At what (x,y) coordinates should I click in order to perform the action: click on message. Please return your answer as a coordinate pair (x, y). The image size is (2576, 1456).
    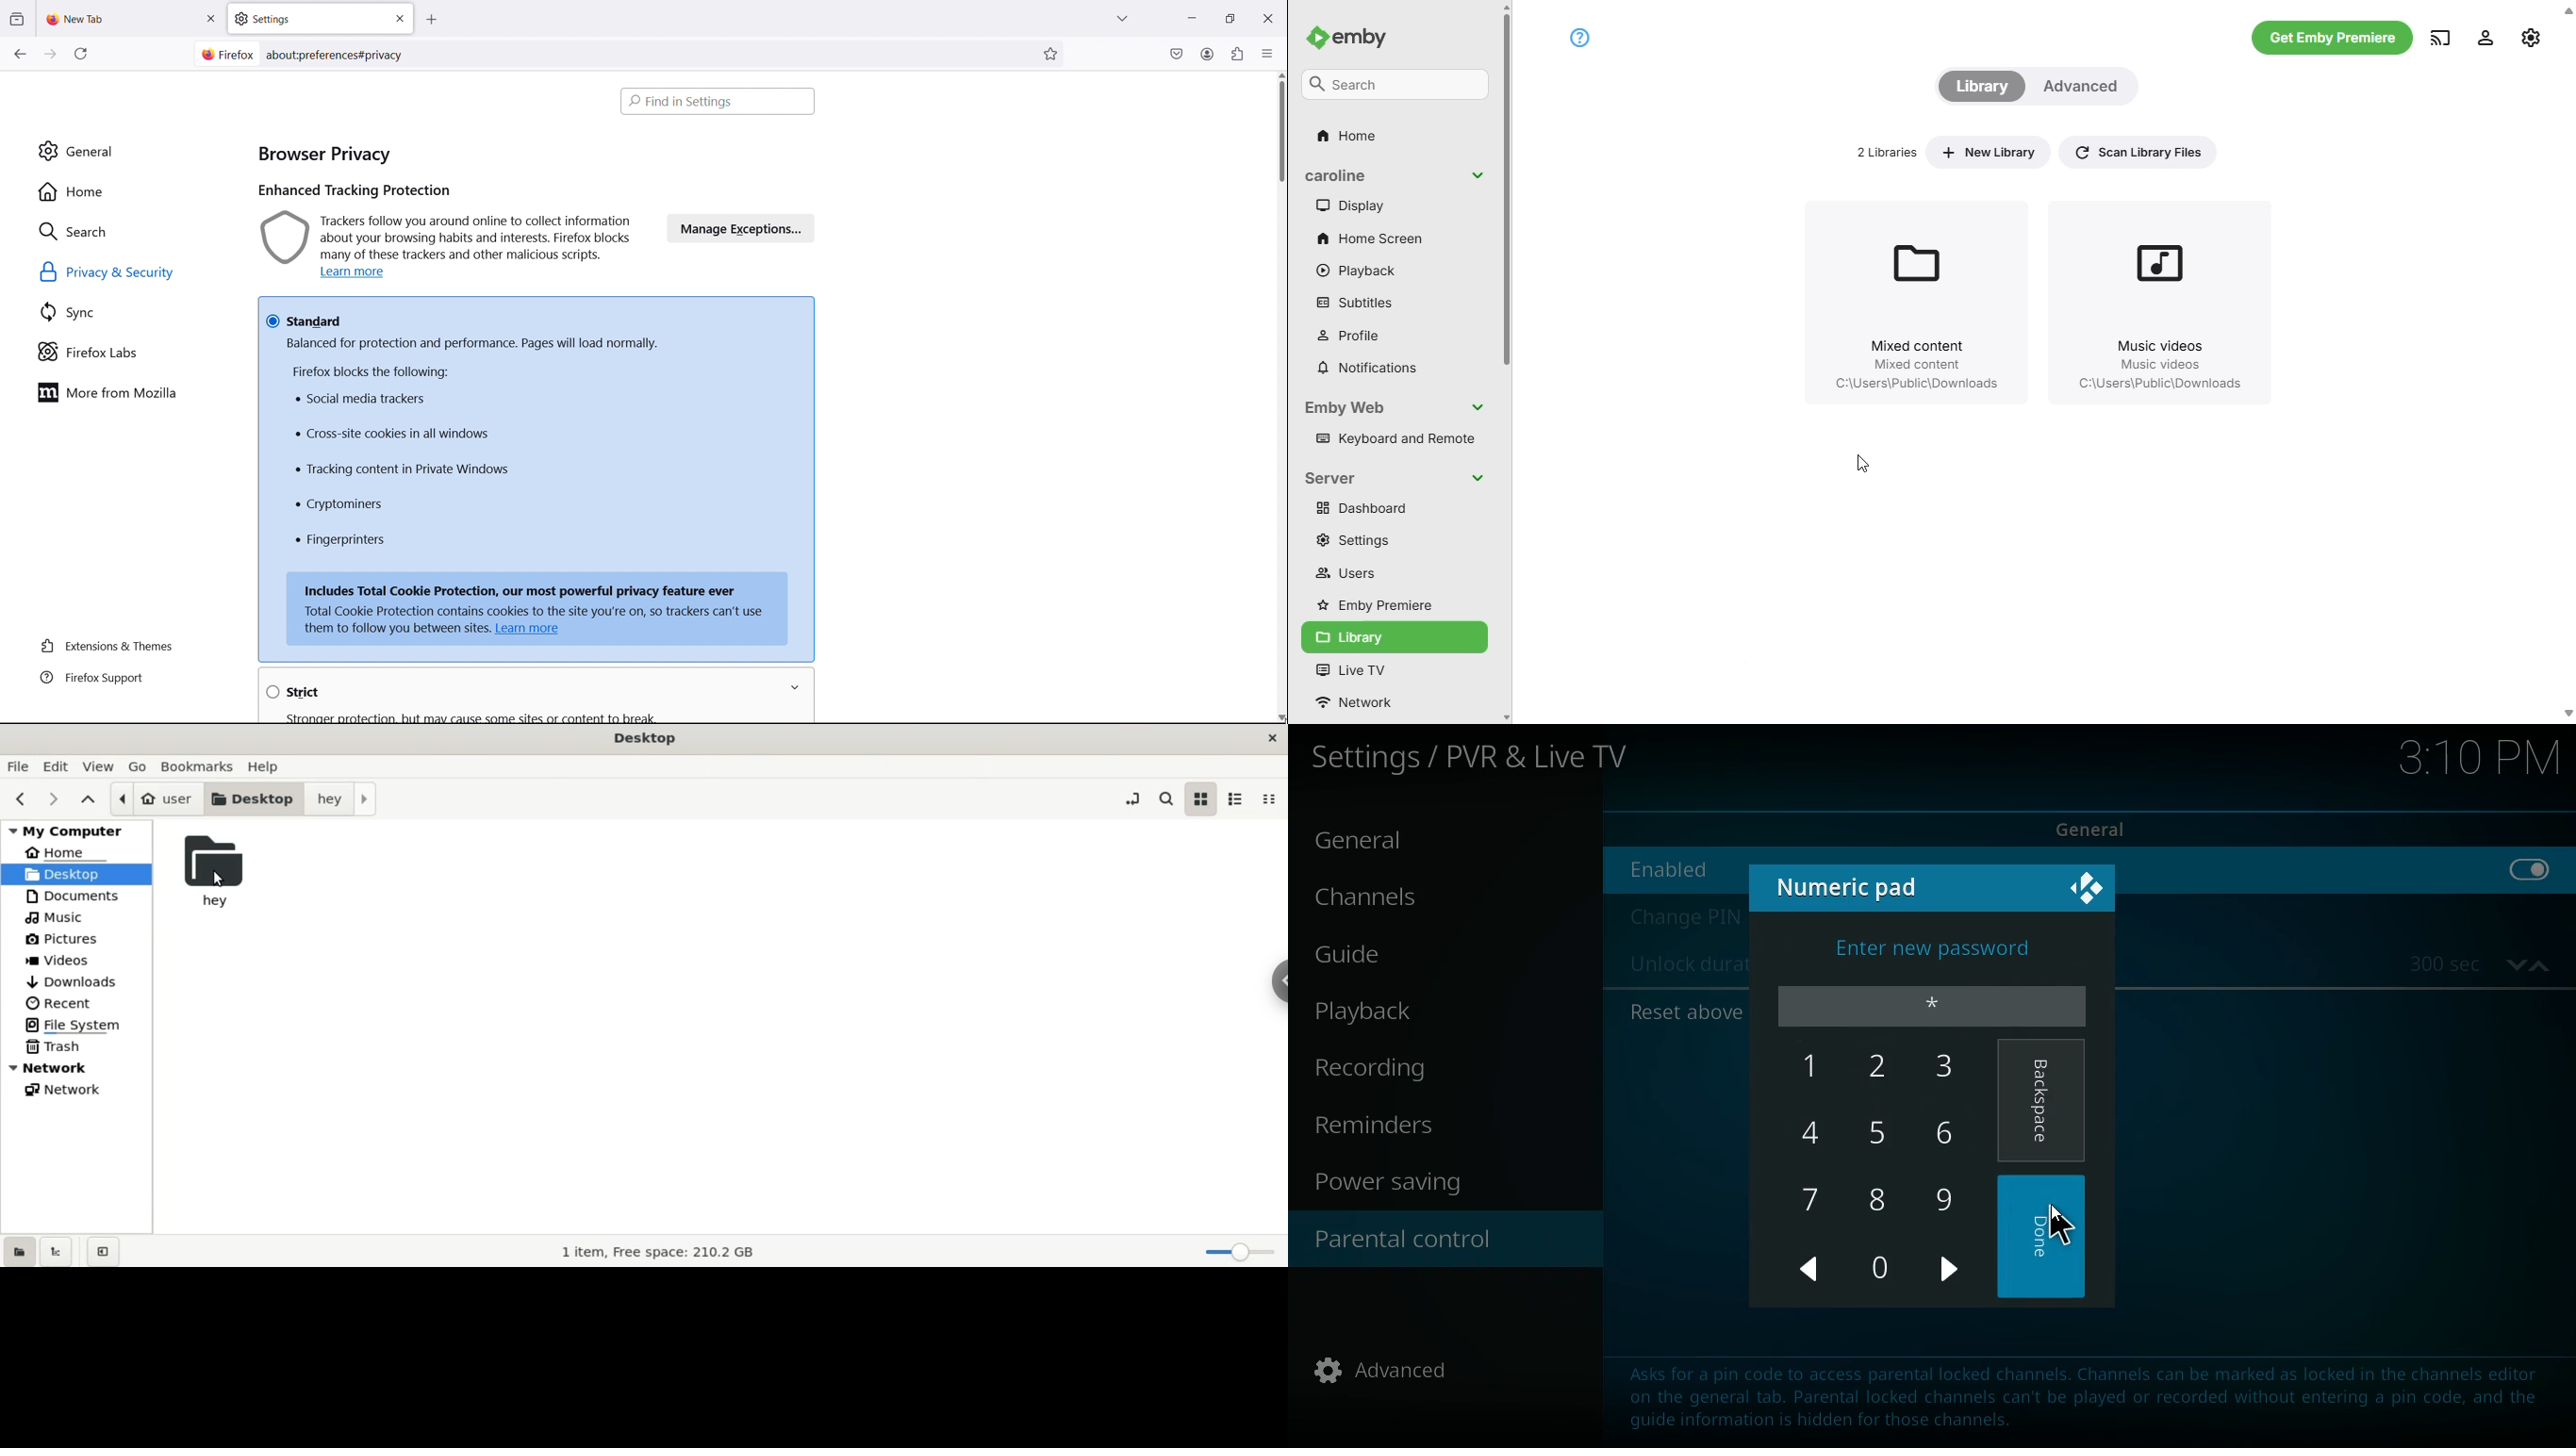
    Looking at the image, I should click on (2085, 1395).